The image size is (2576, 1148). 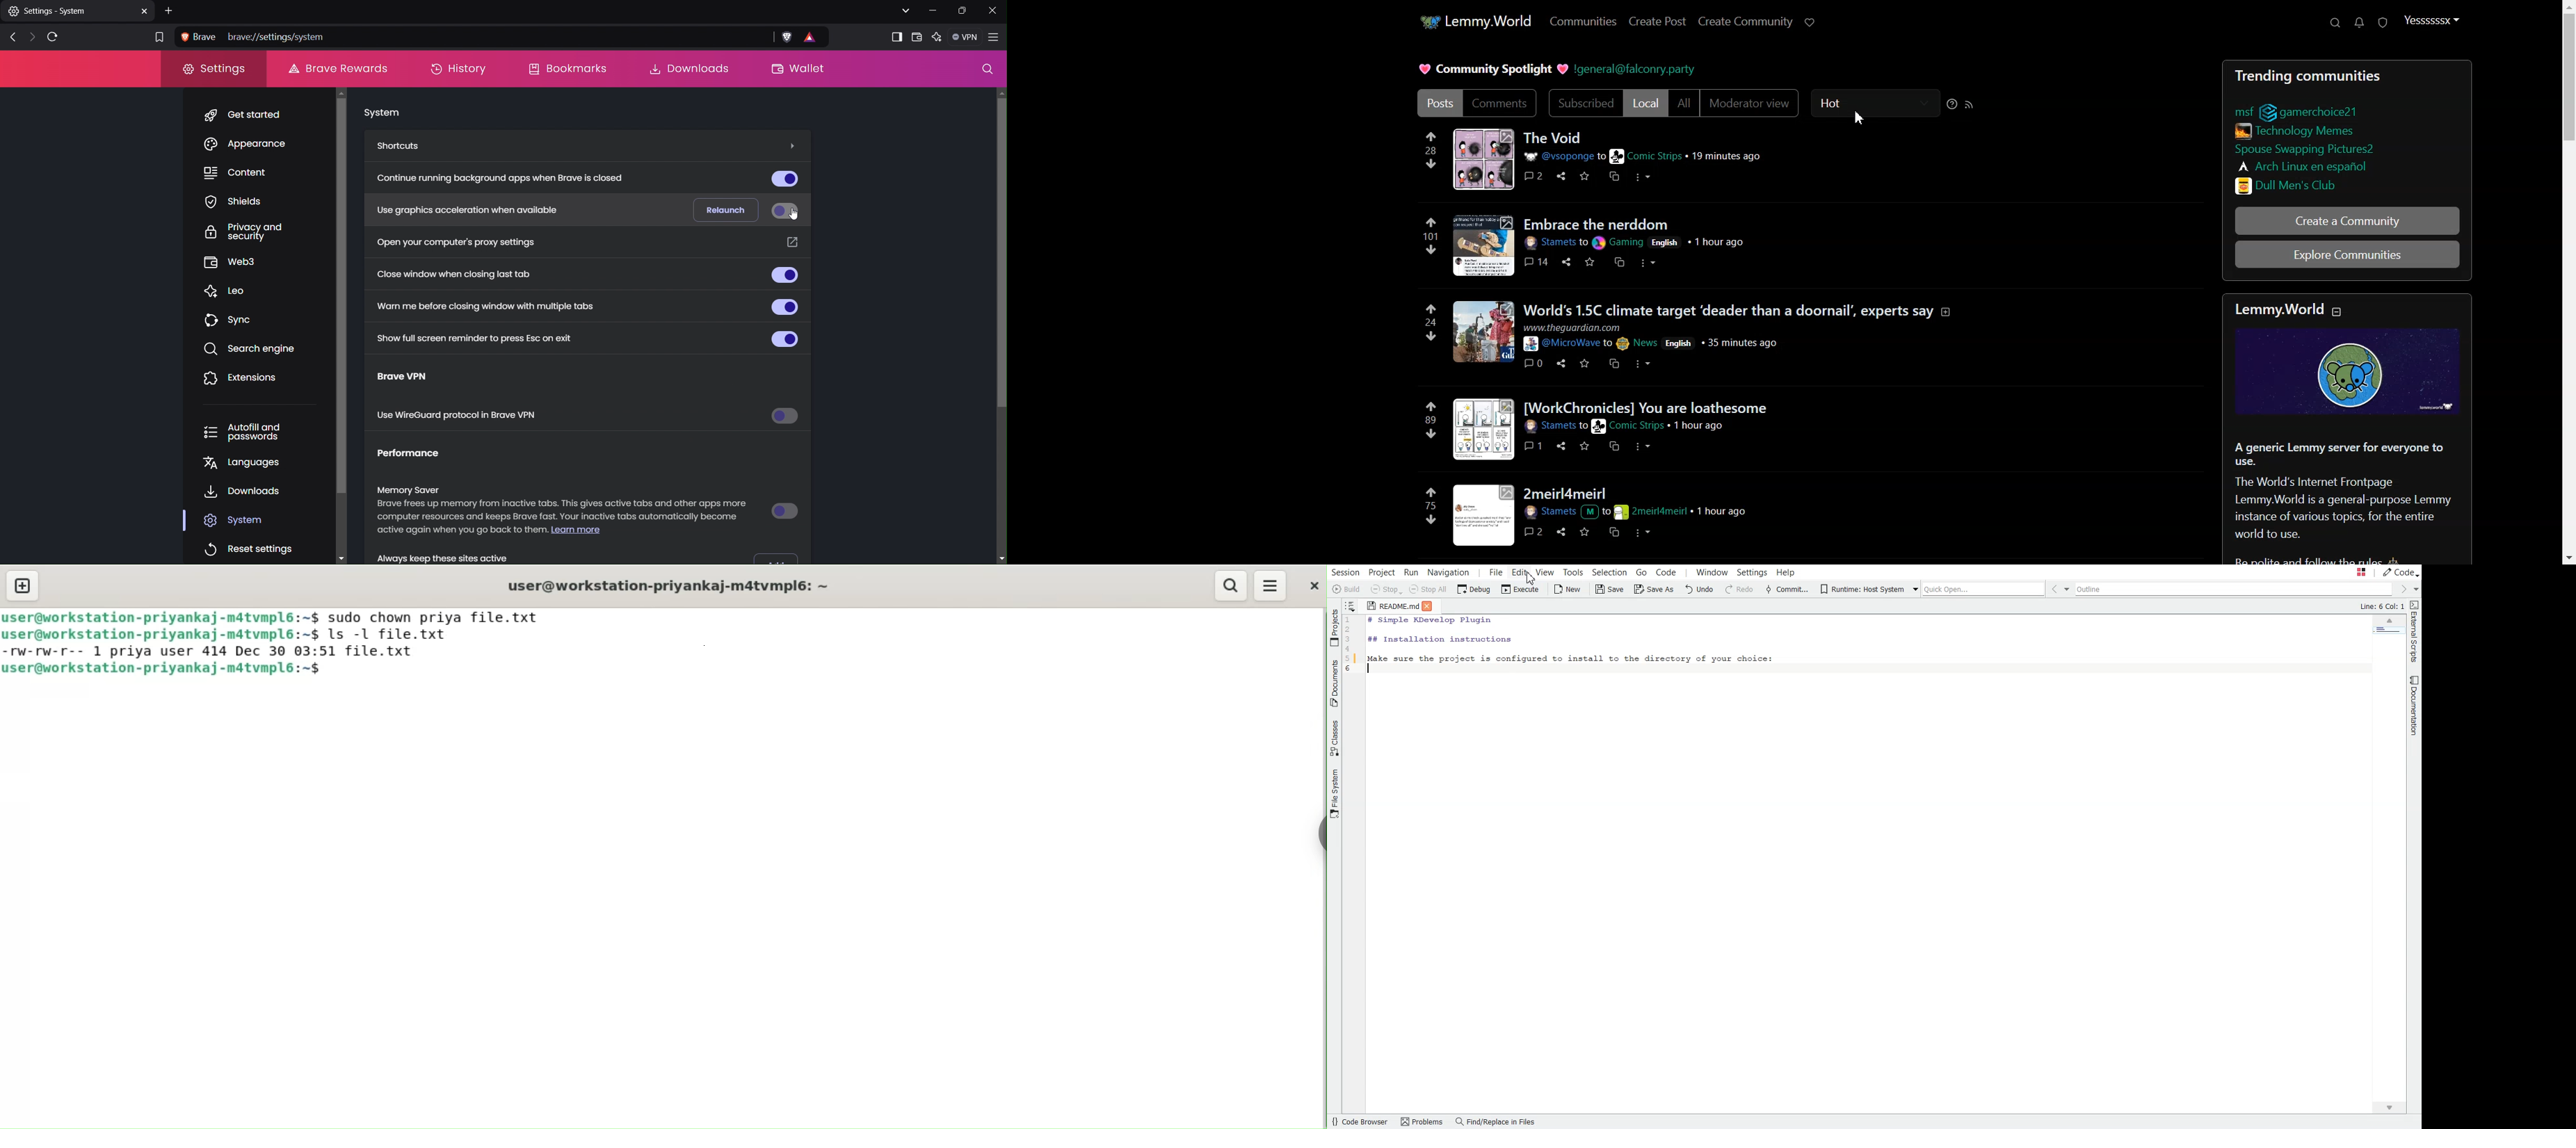 I want to click on All, so click(x=1683, y=104).